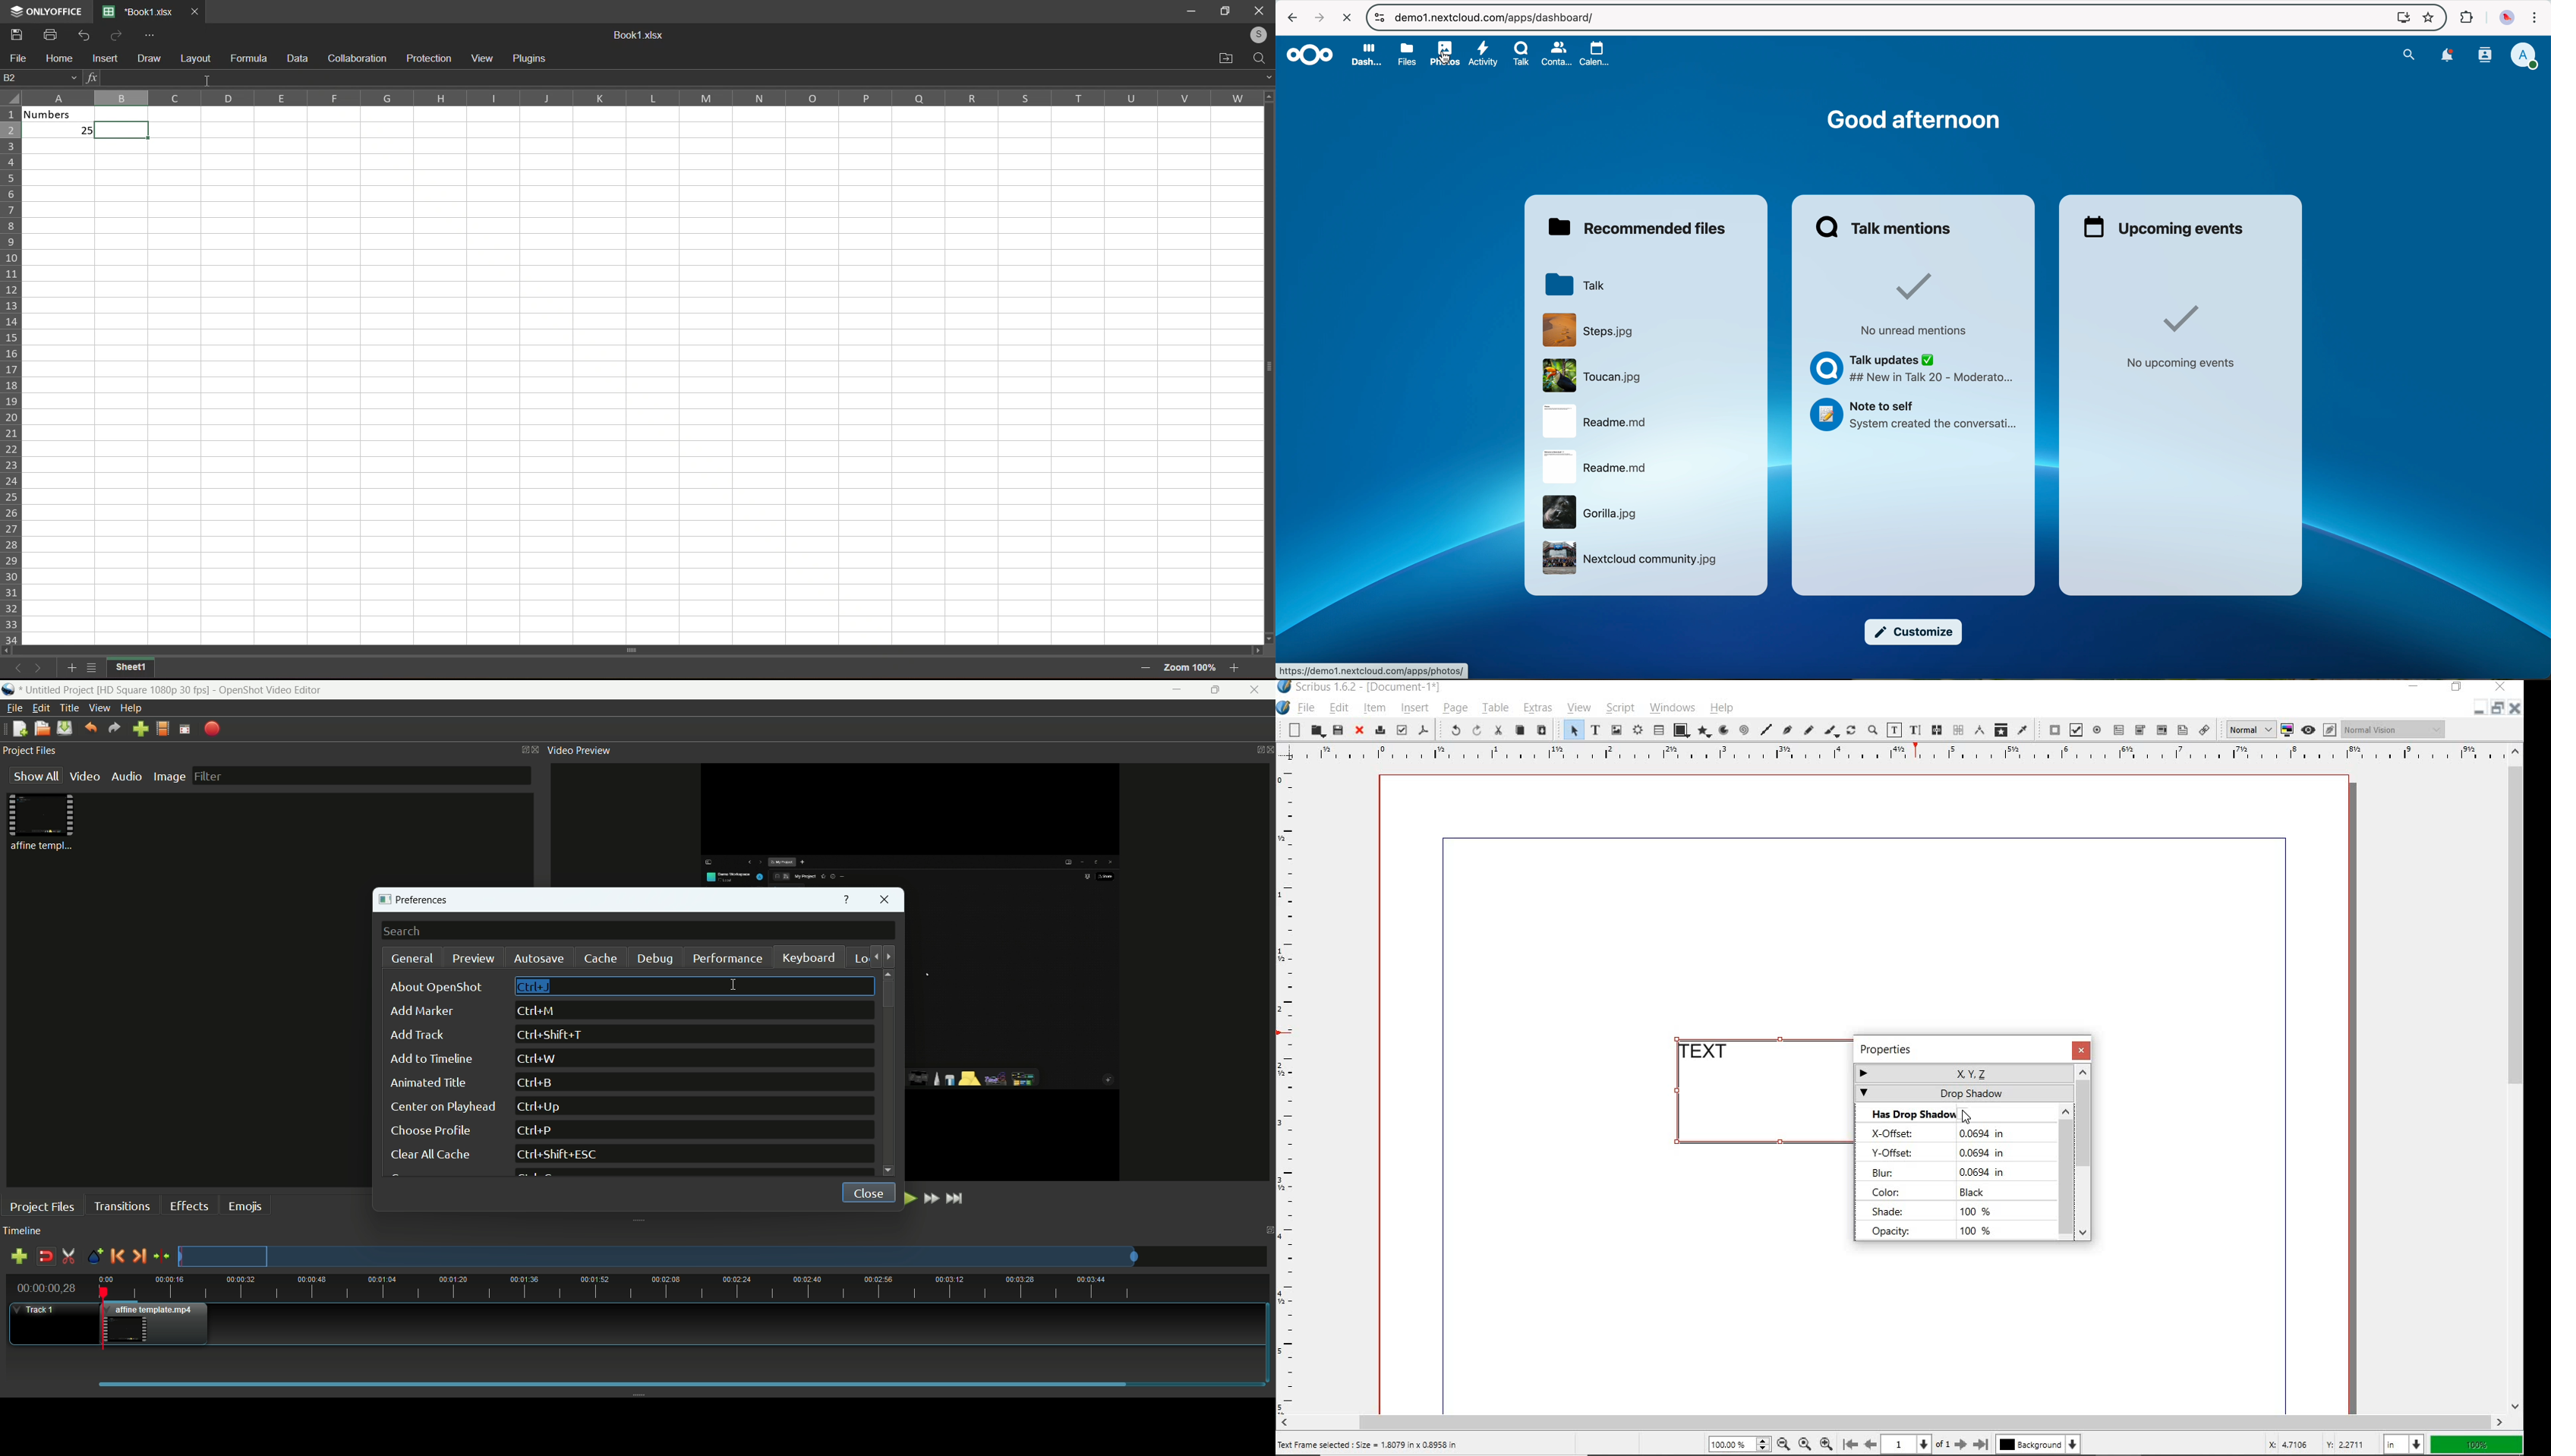 The image size is (2576, 1456). I want to click on image frame, so click(1616, 729).